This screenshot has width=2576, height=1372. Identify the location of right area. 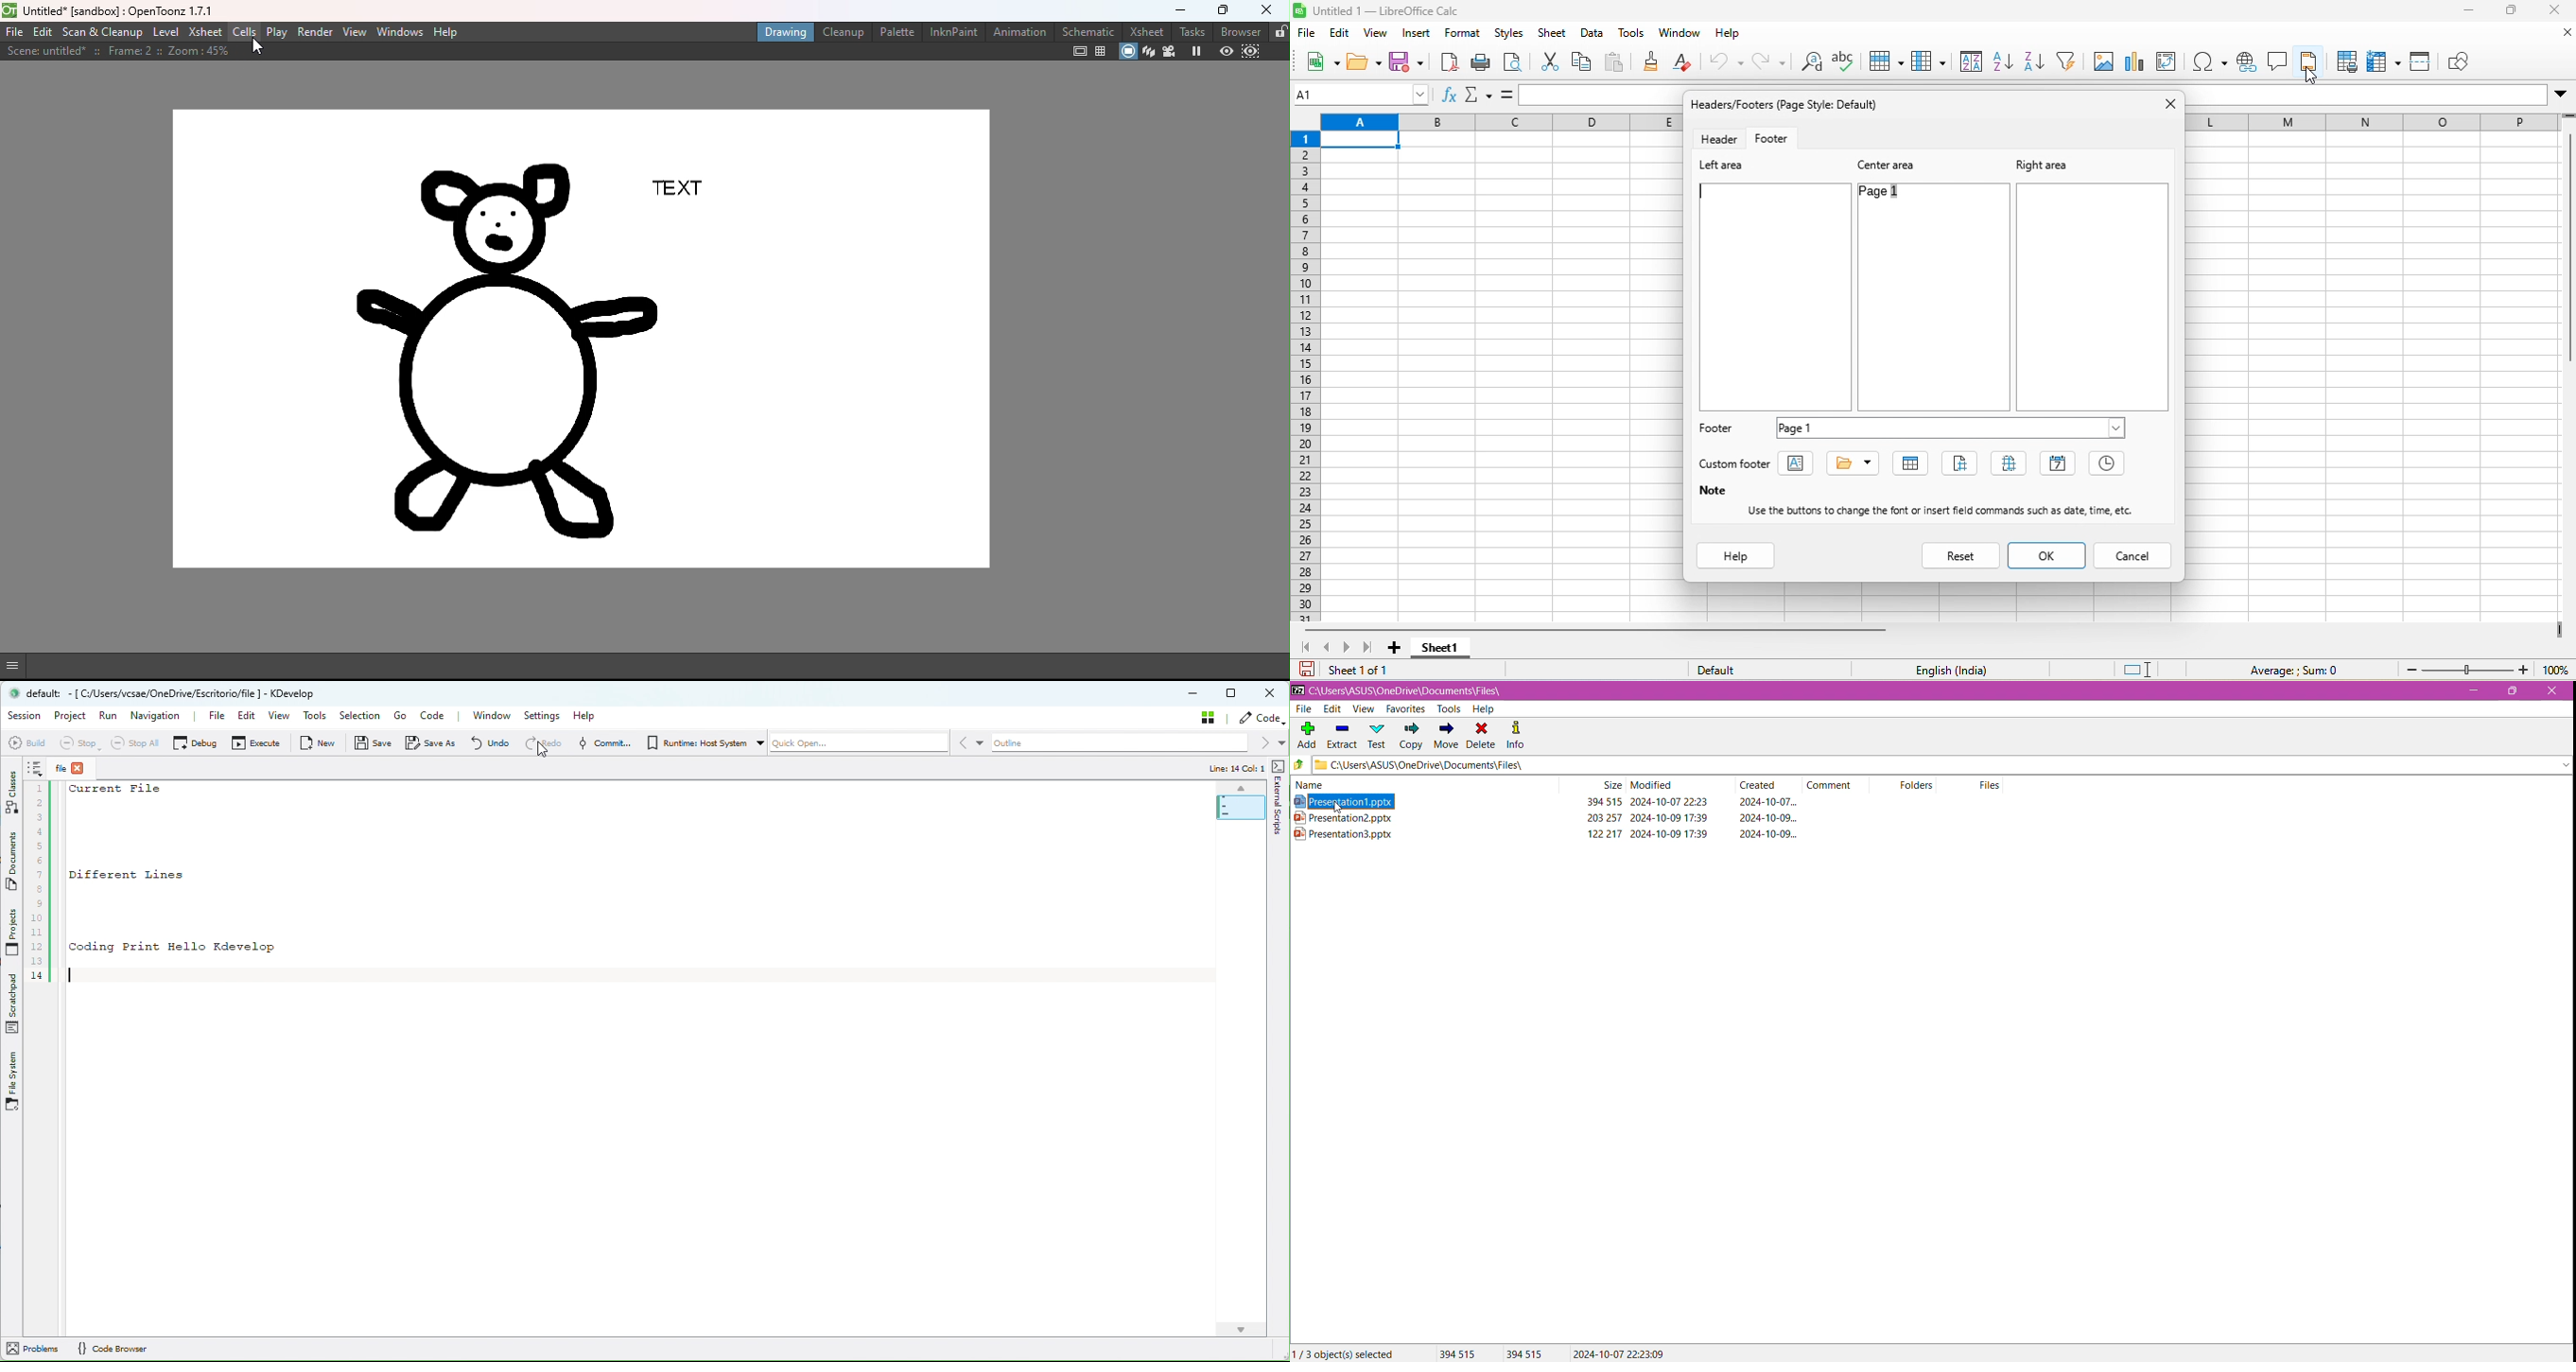
(2041, 164).